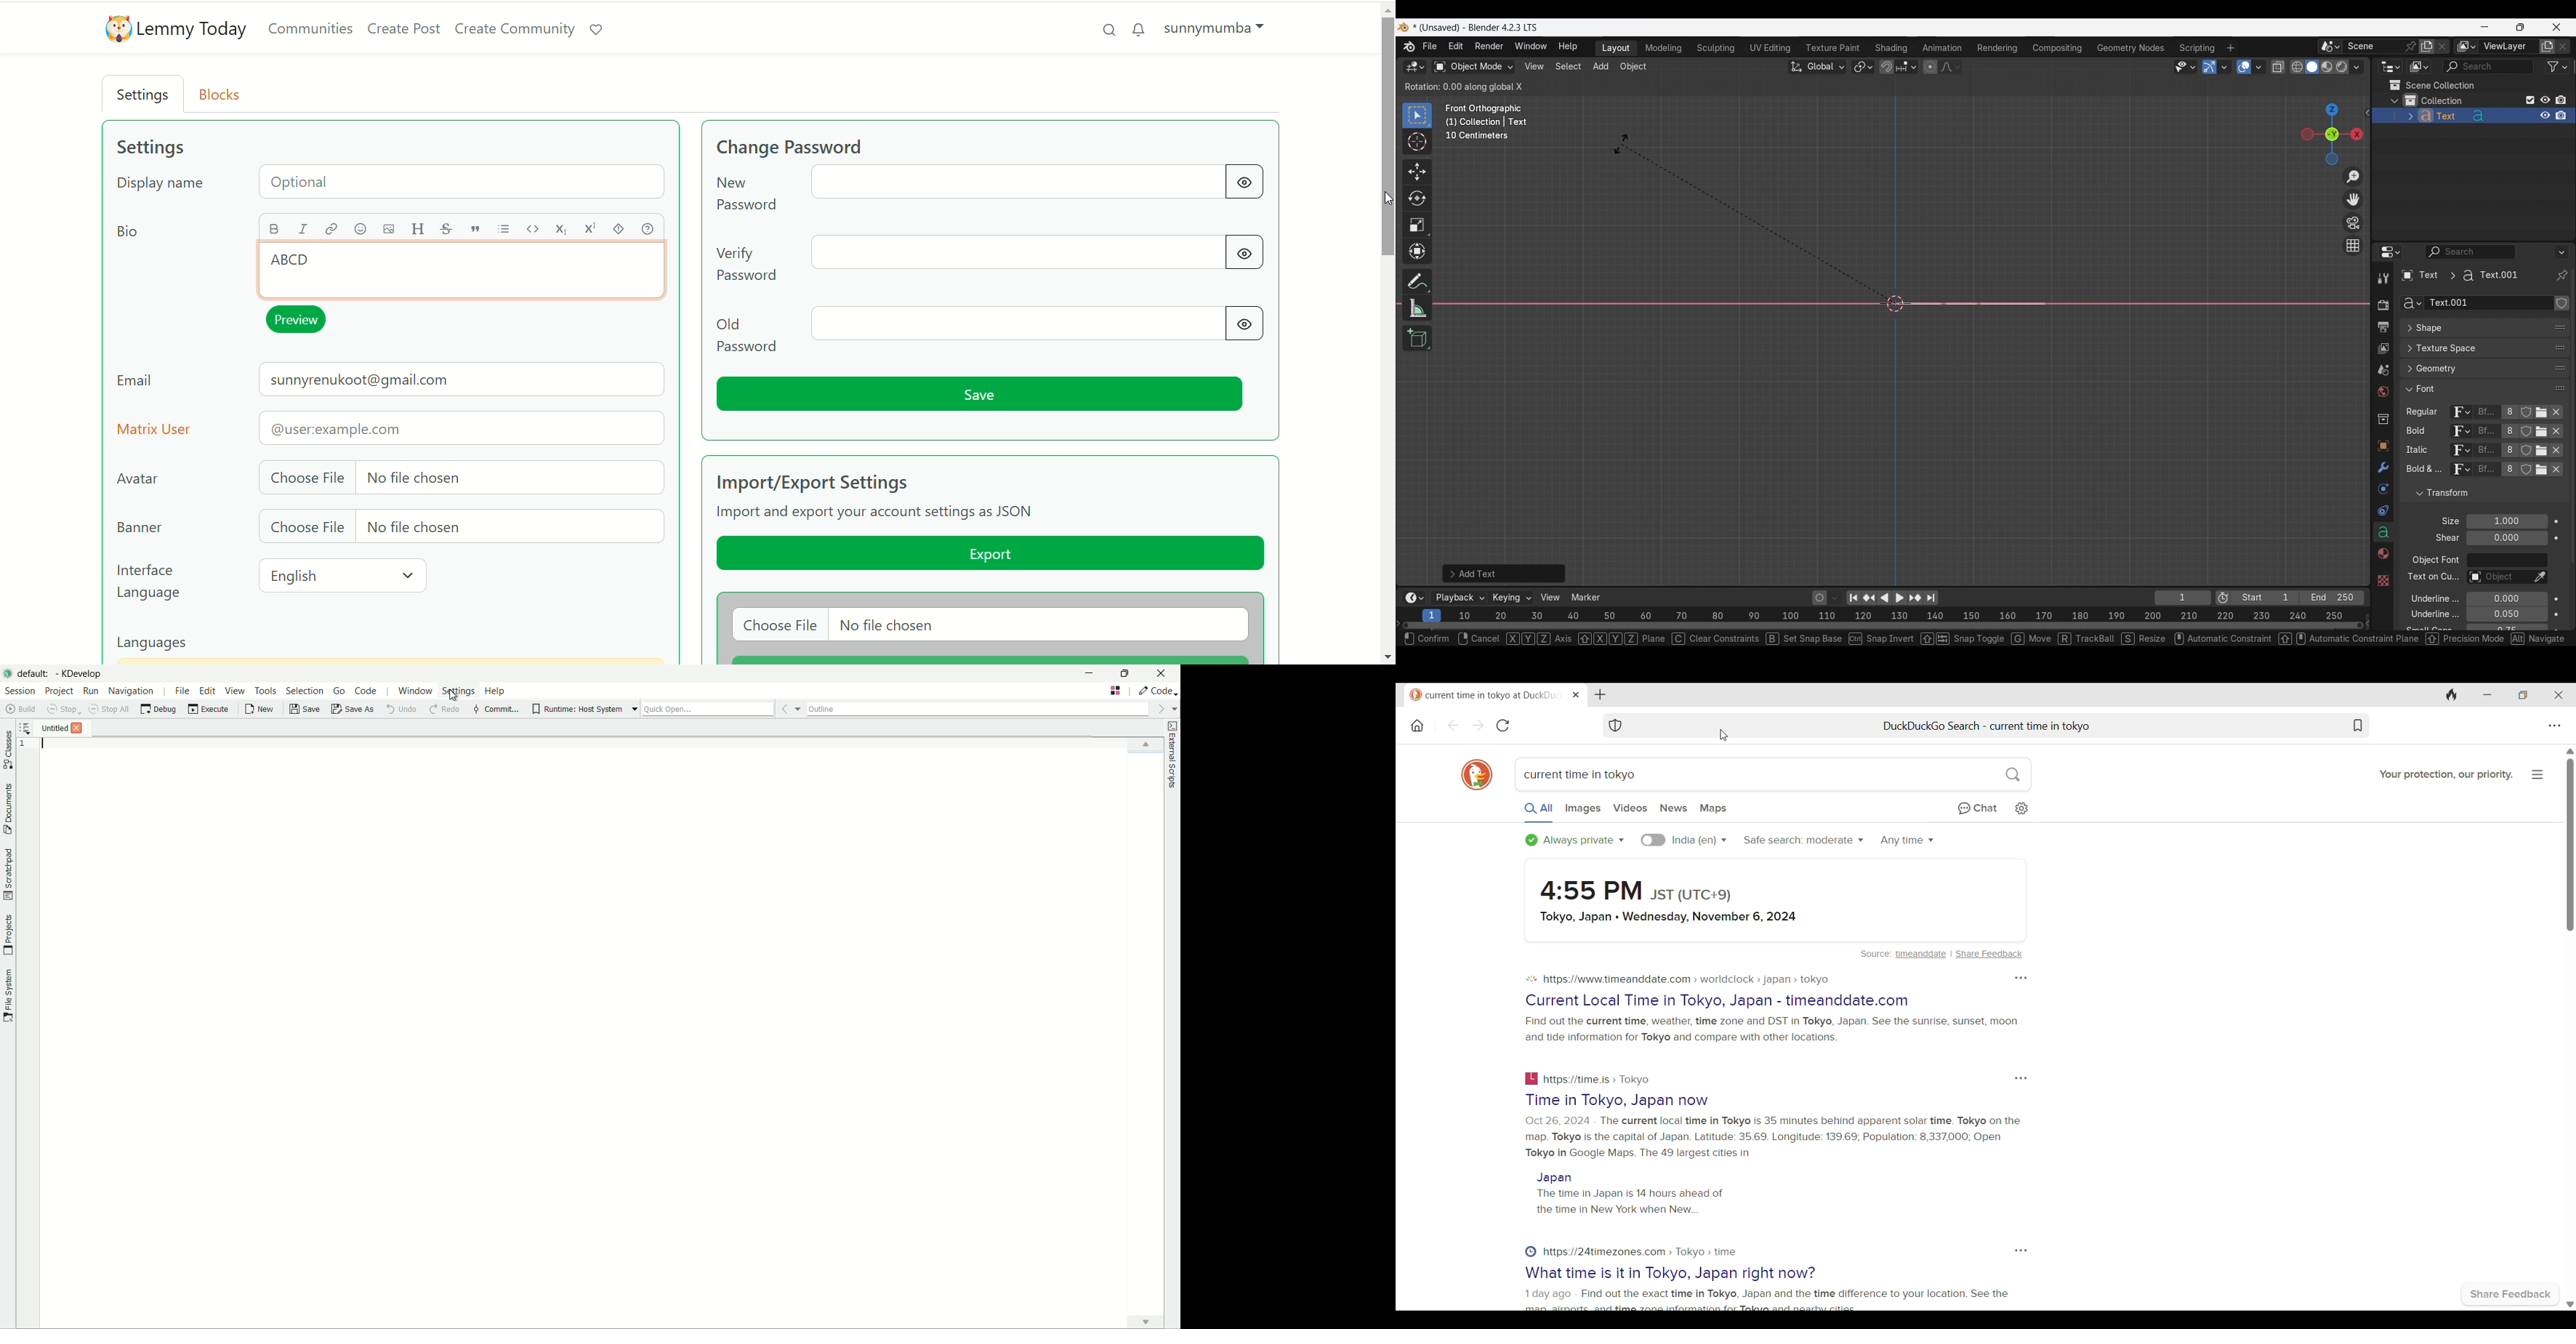  I want to click on unread messages, so click(1139, 29).